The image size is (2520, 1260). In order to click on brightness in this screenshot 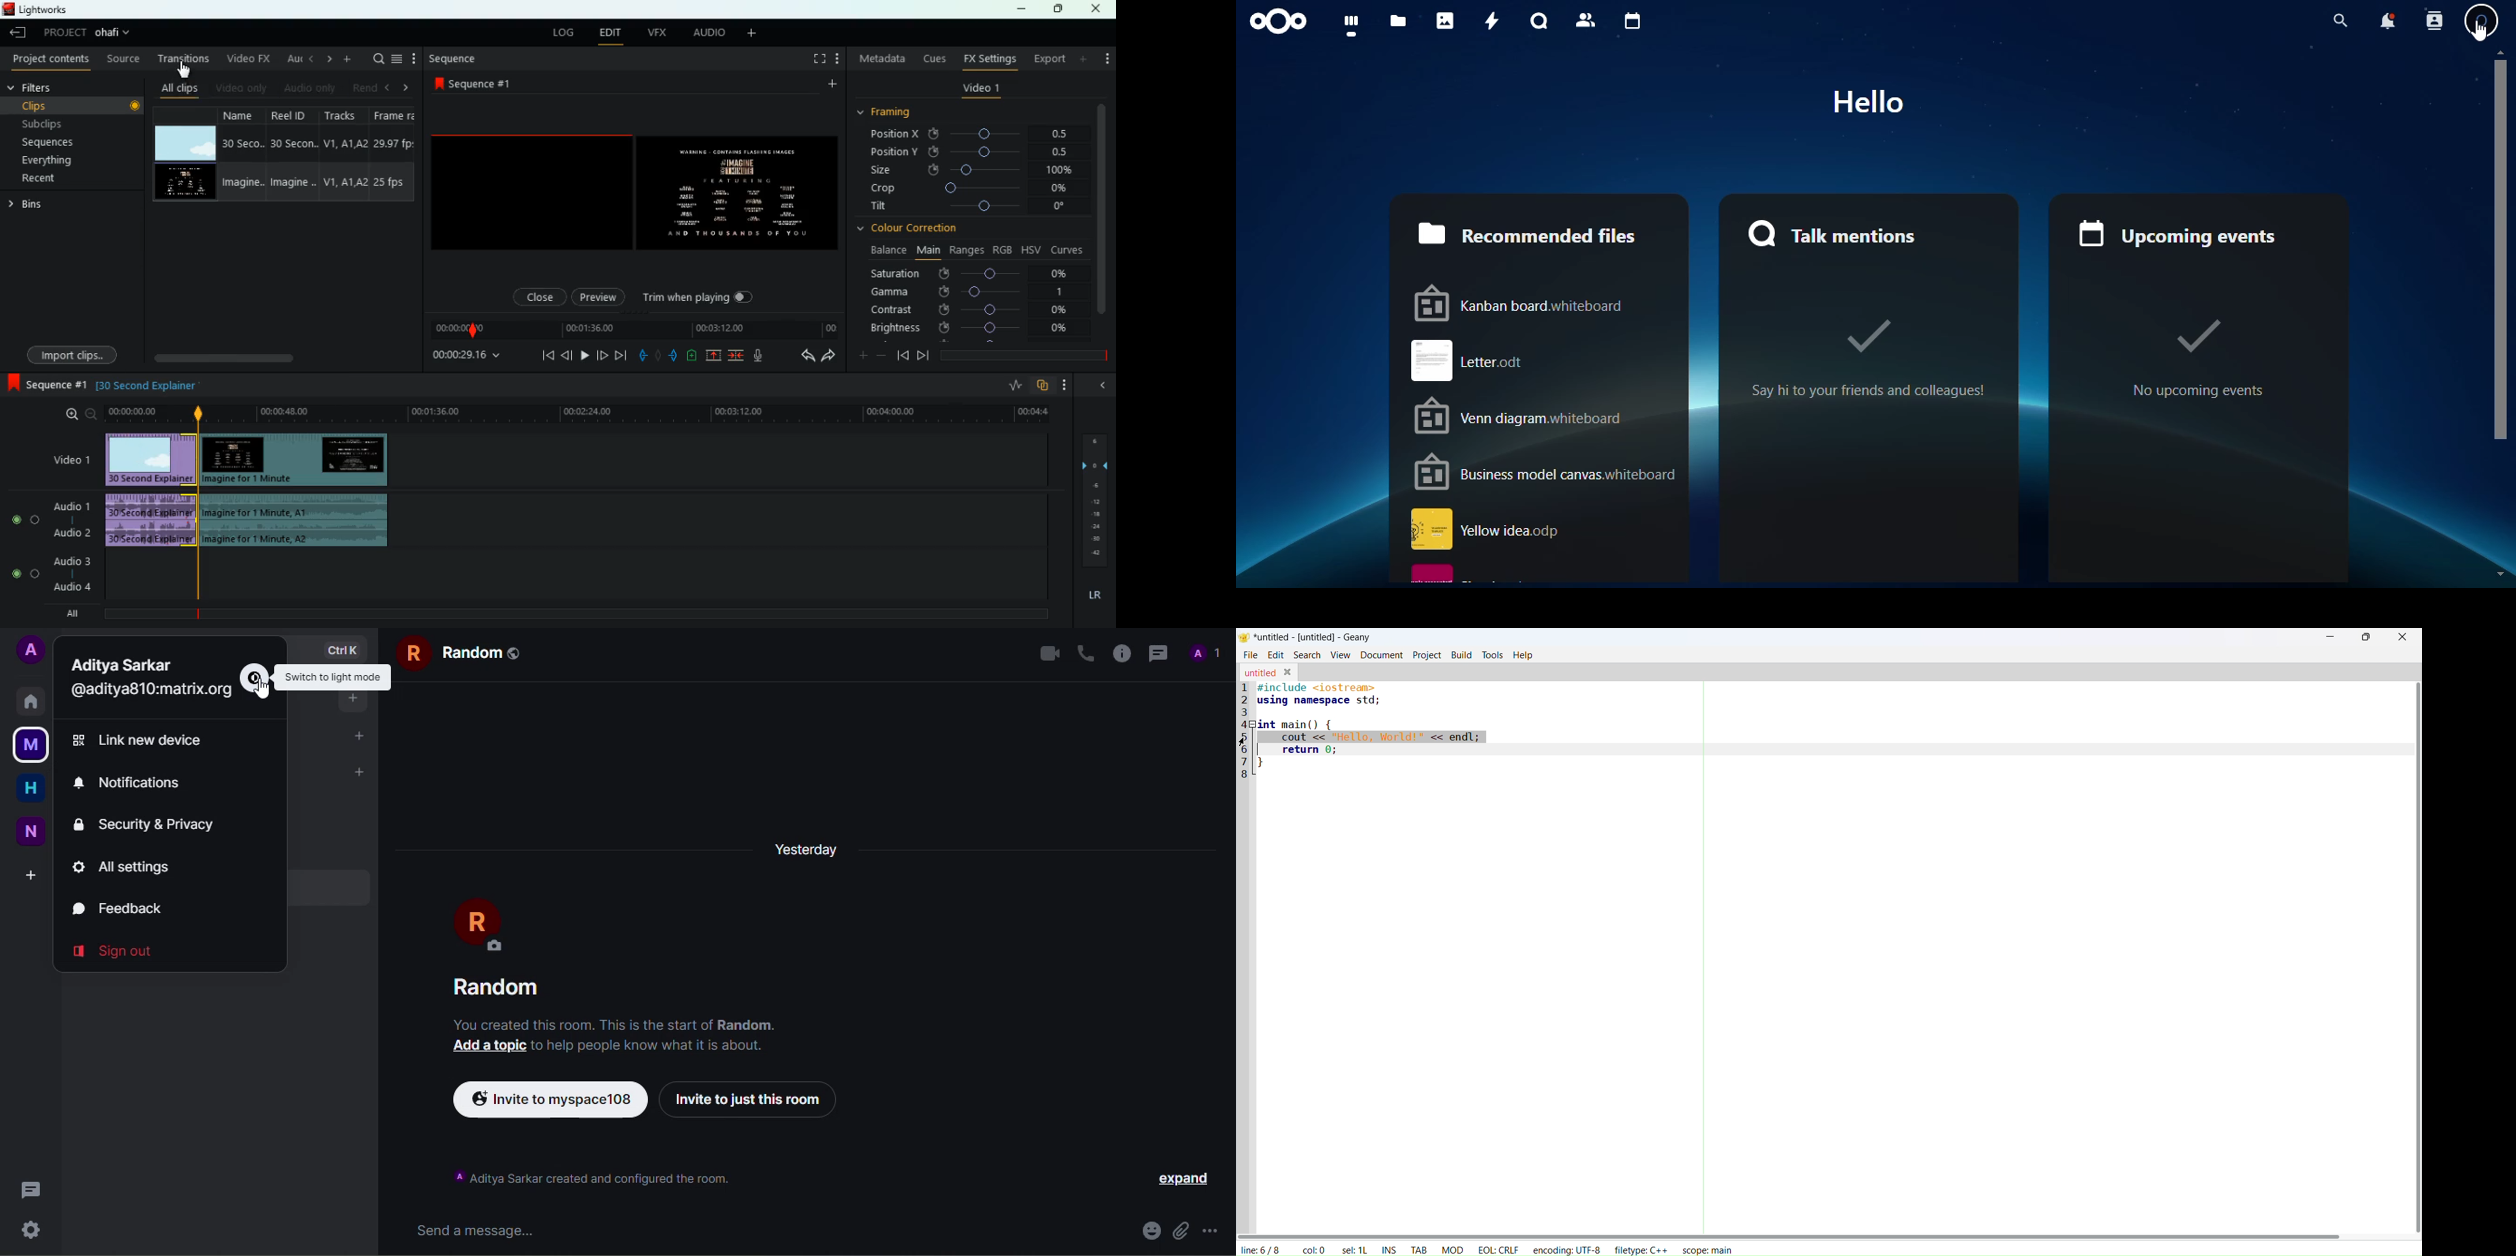, I will do `click(971, 329)`.